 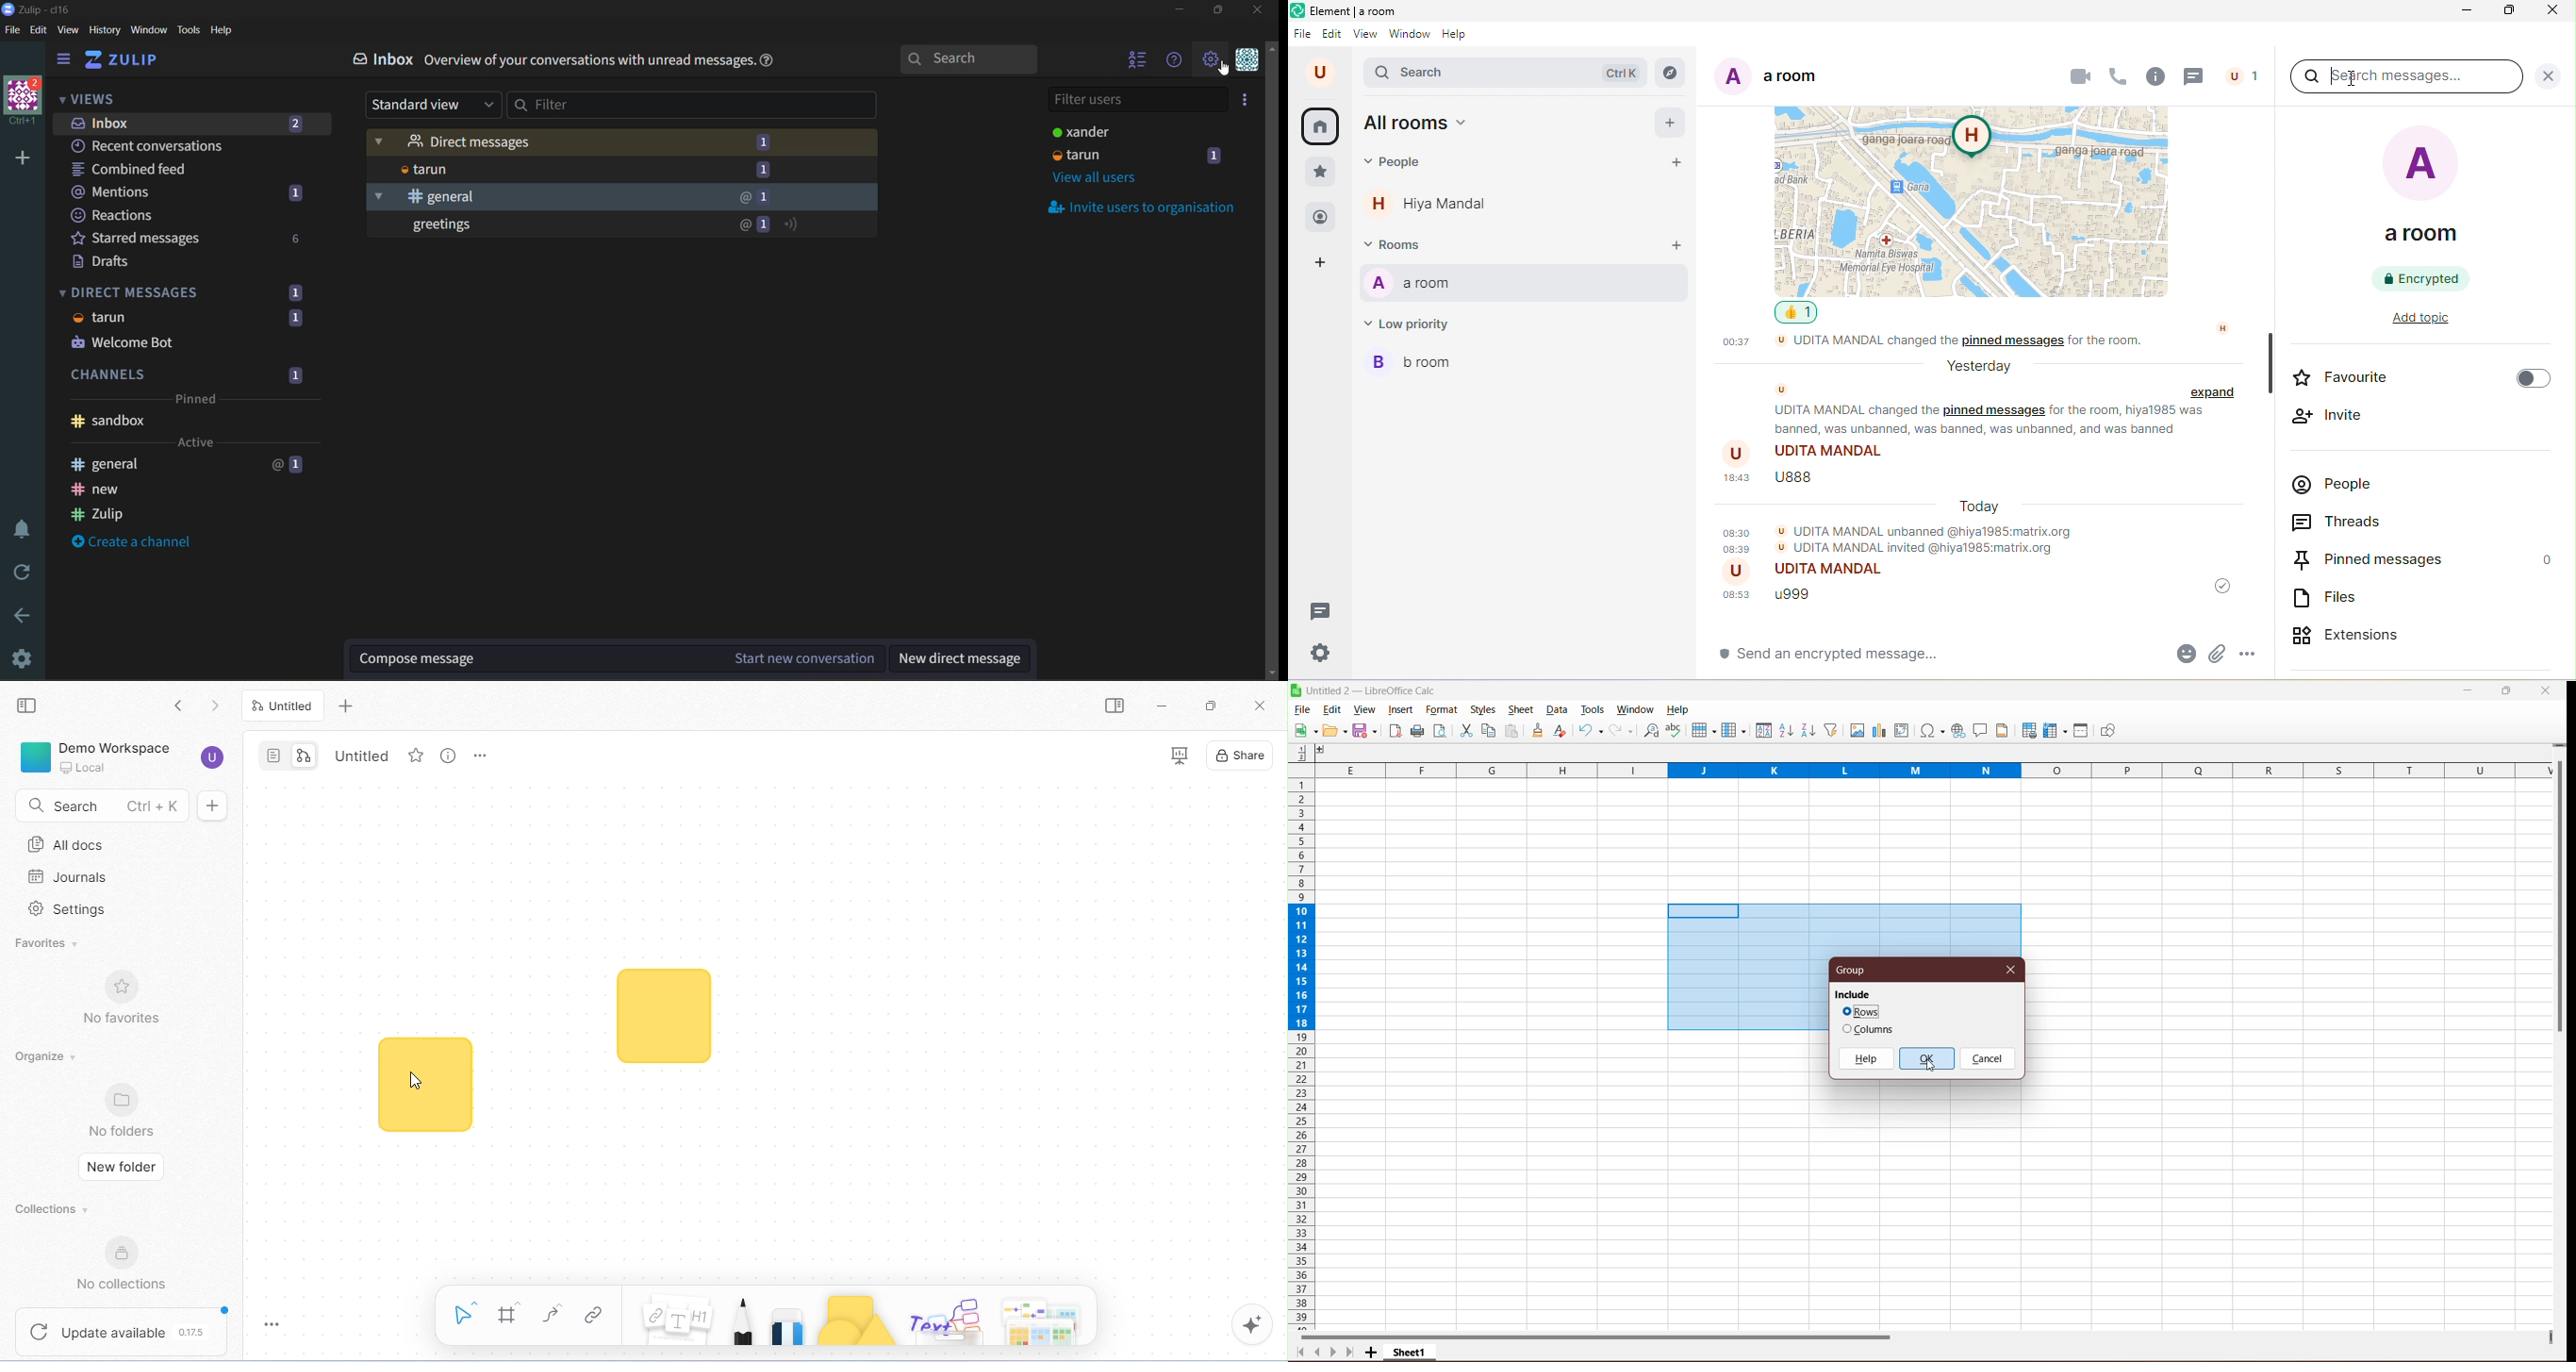 What do you see at coordinates (2423, 278) in the screenshot?
I see `encrypted` at bounding box center [2423, 278].